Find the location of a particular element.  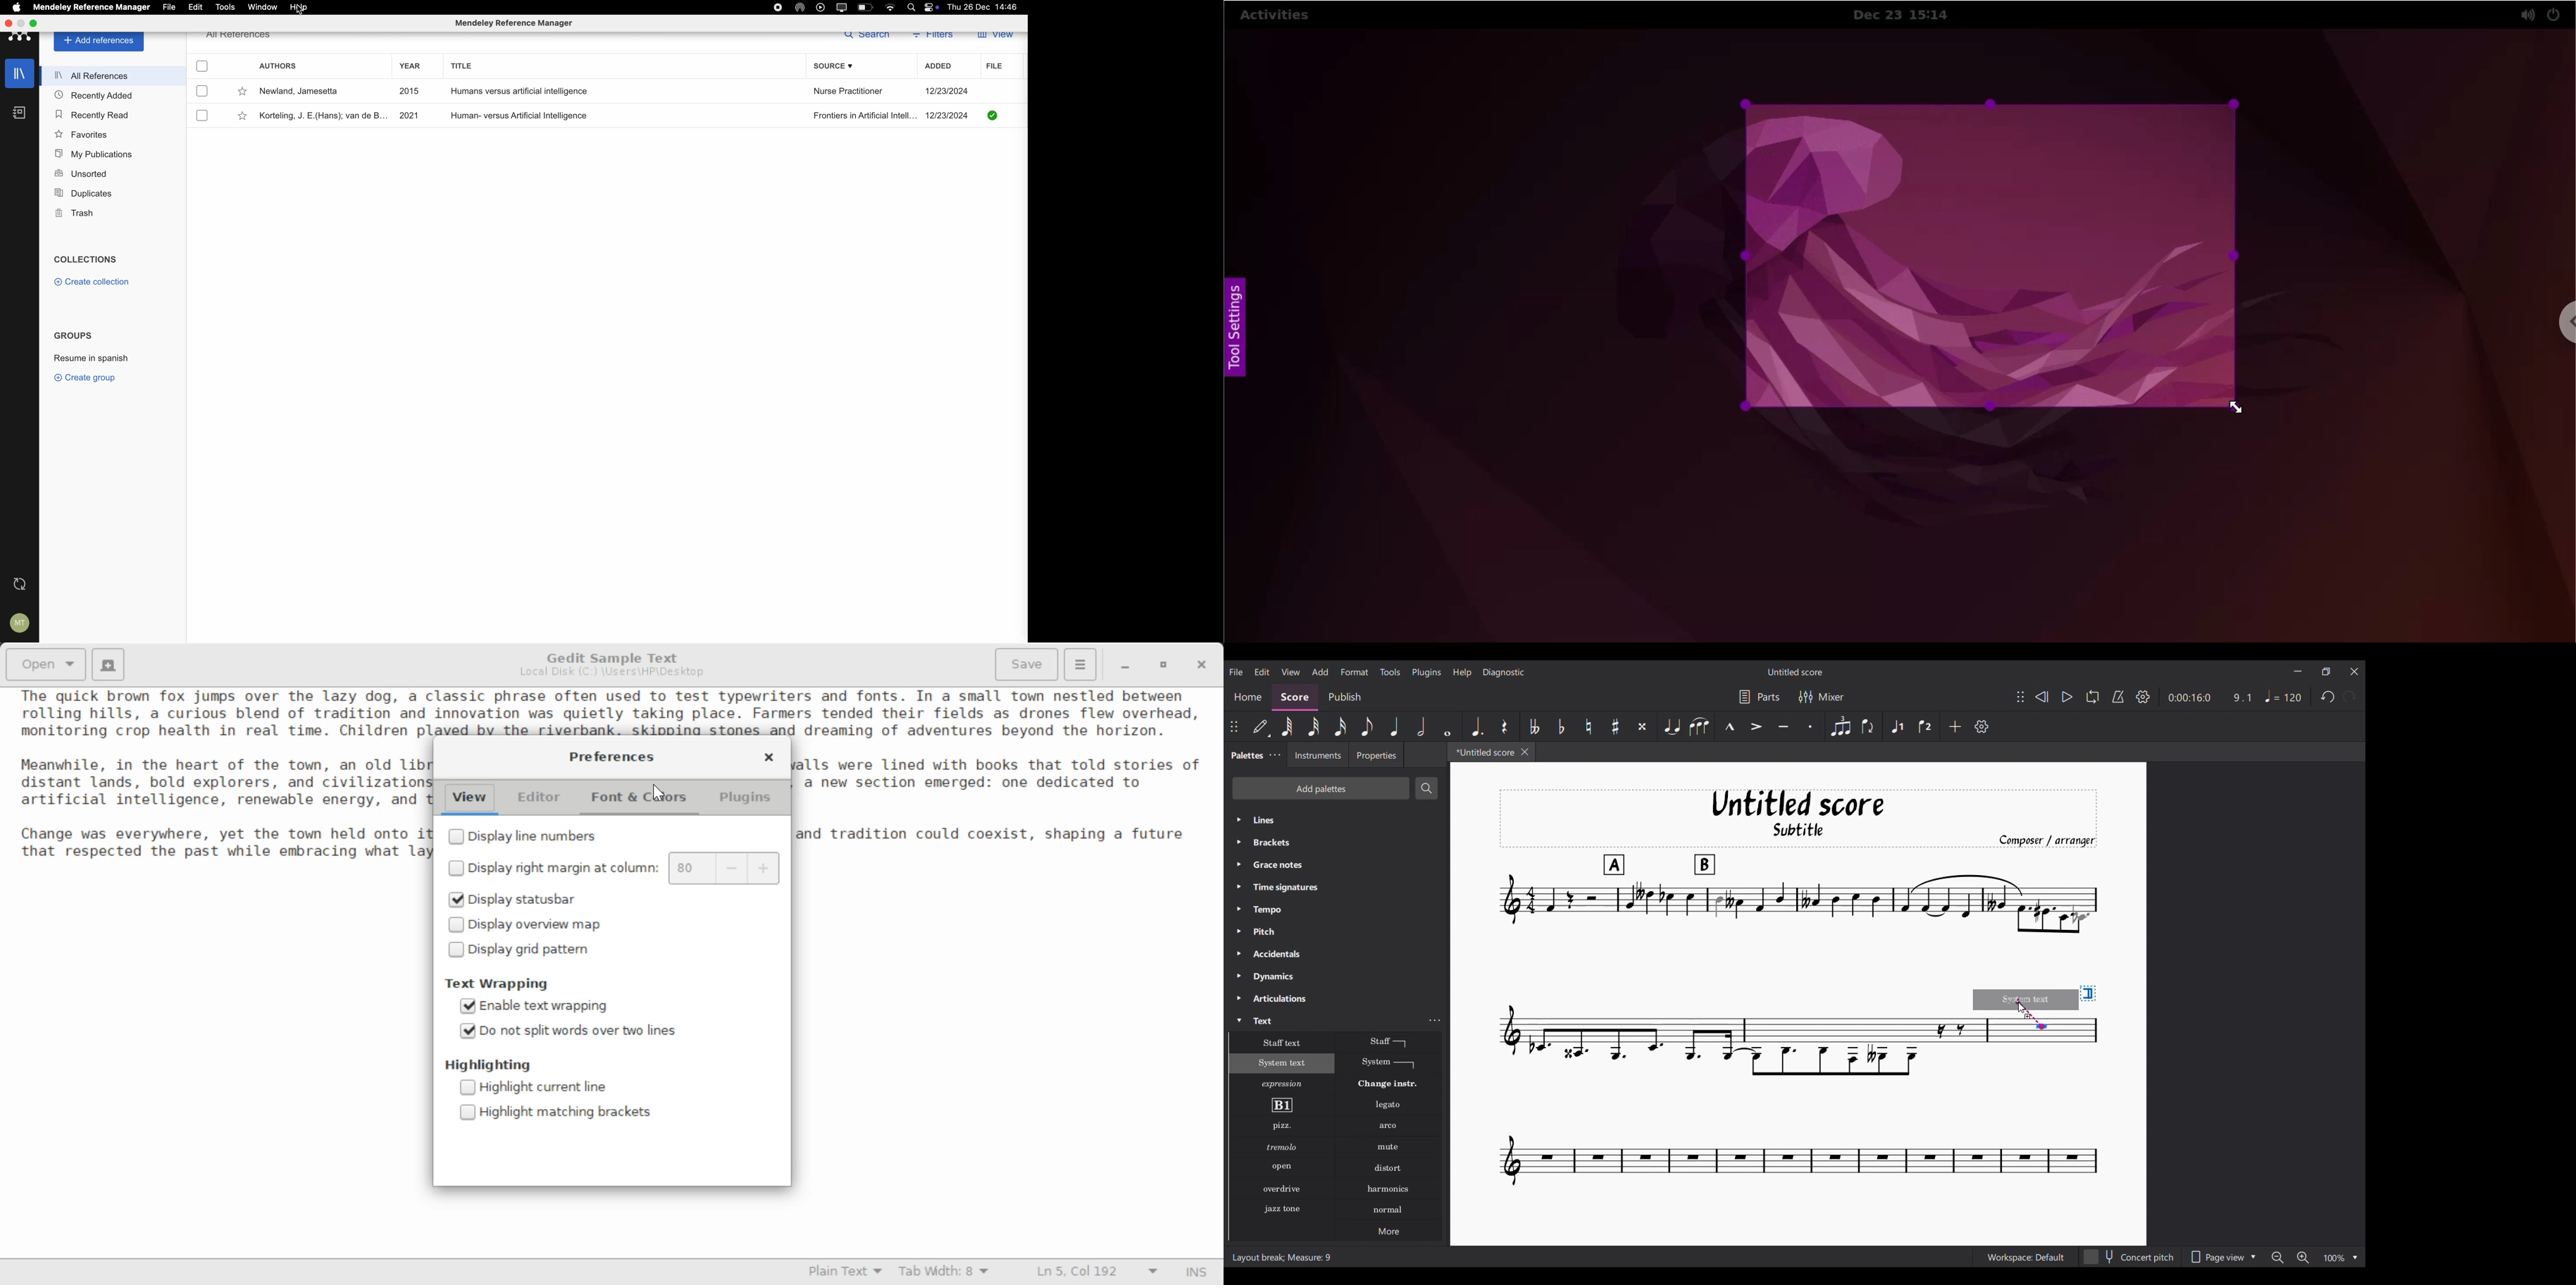

Add Reference is located at coordinates (99, 42).